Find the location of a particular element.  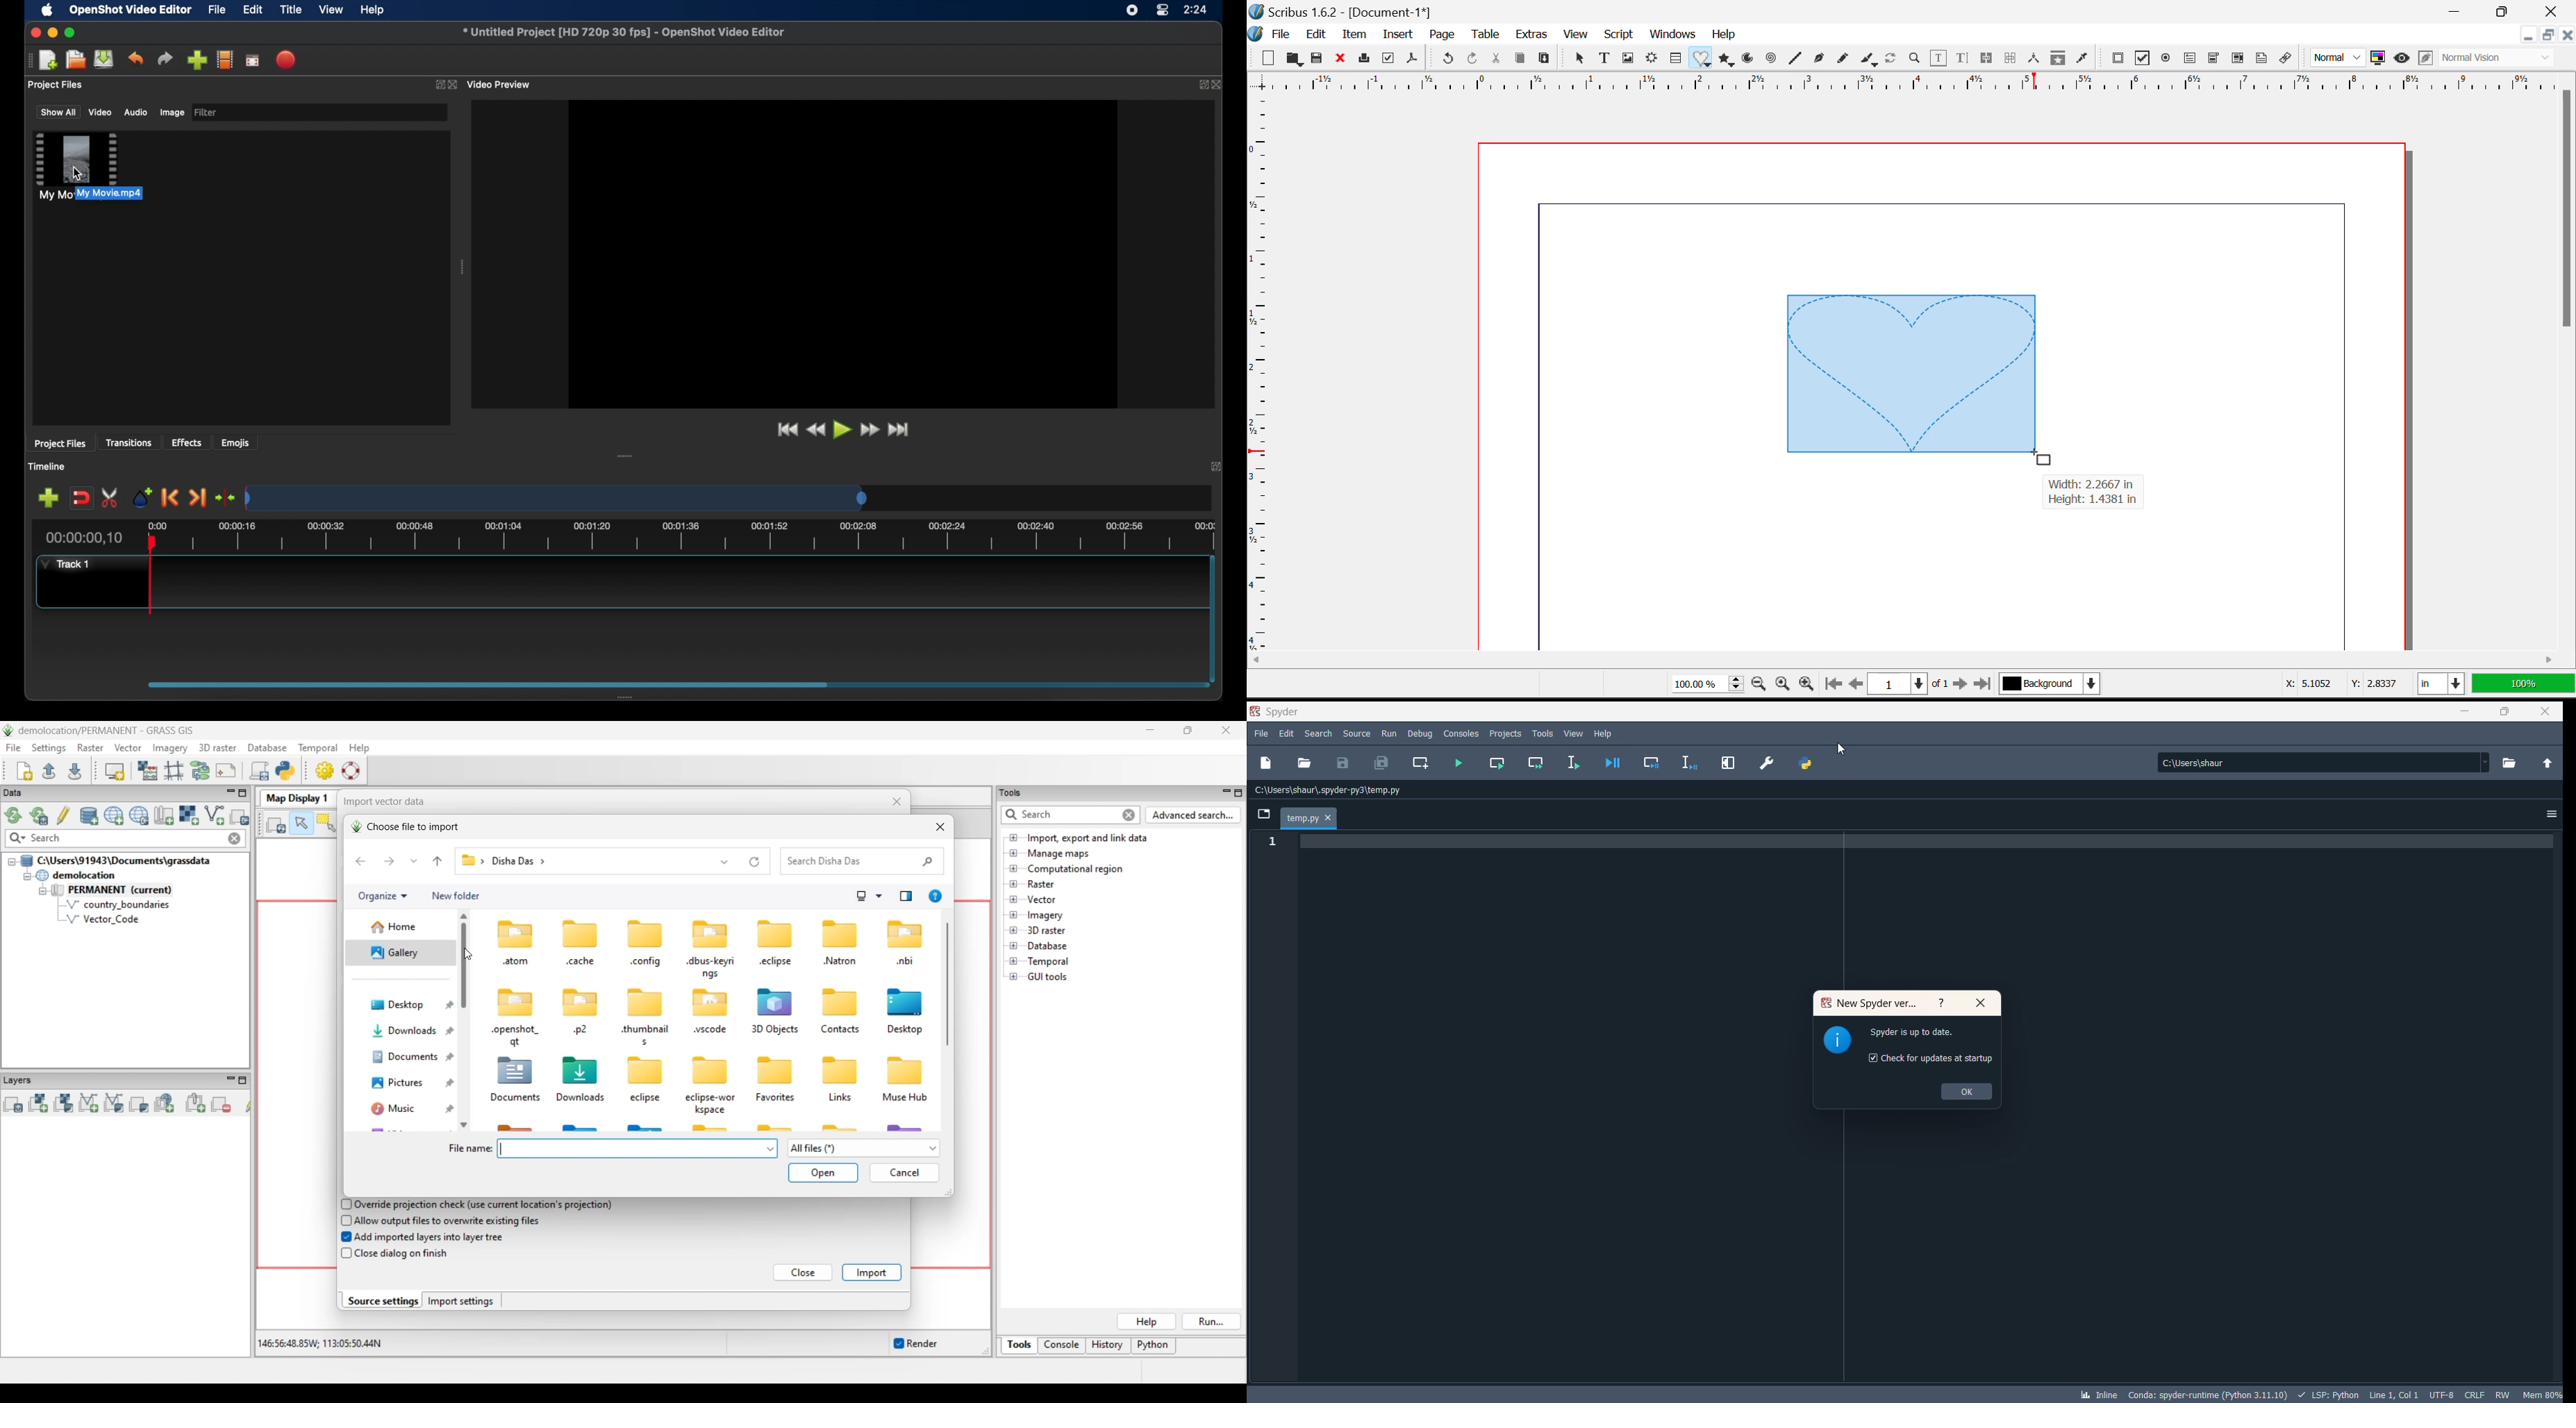

Width: 2.2667 in Height: 1.4381 in is located at coordinates (2101, 494).